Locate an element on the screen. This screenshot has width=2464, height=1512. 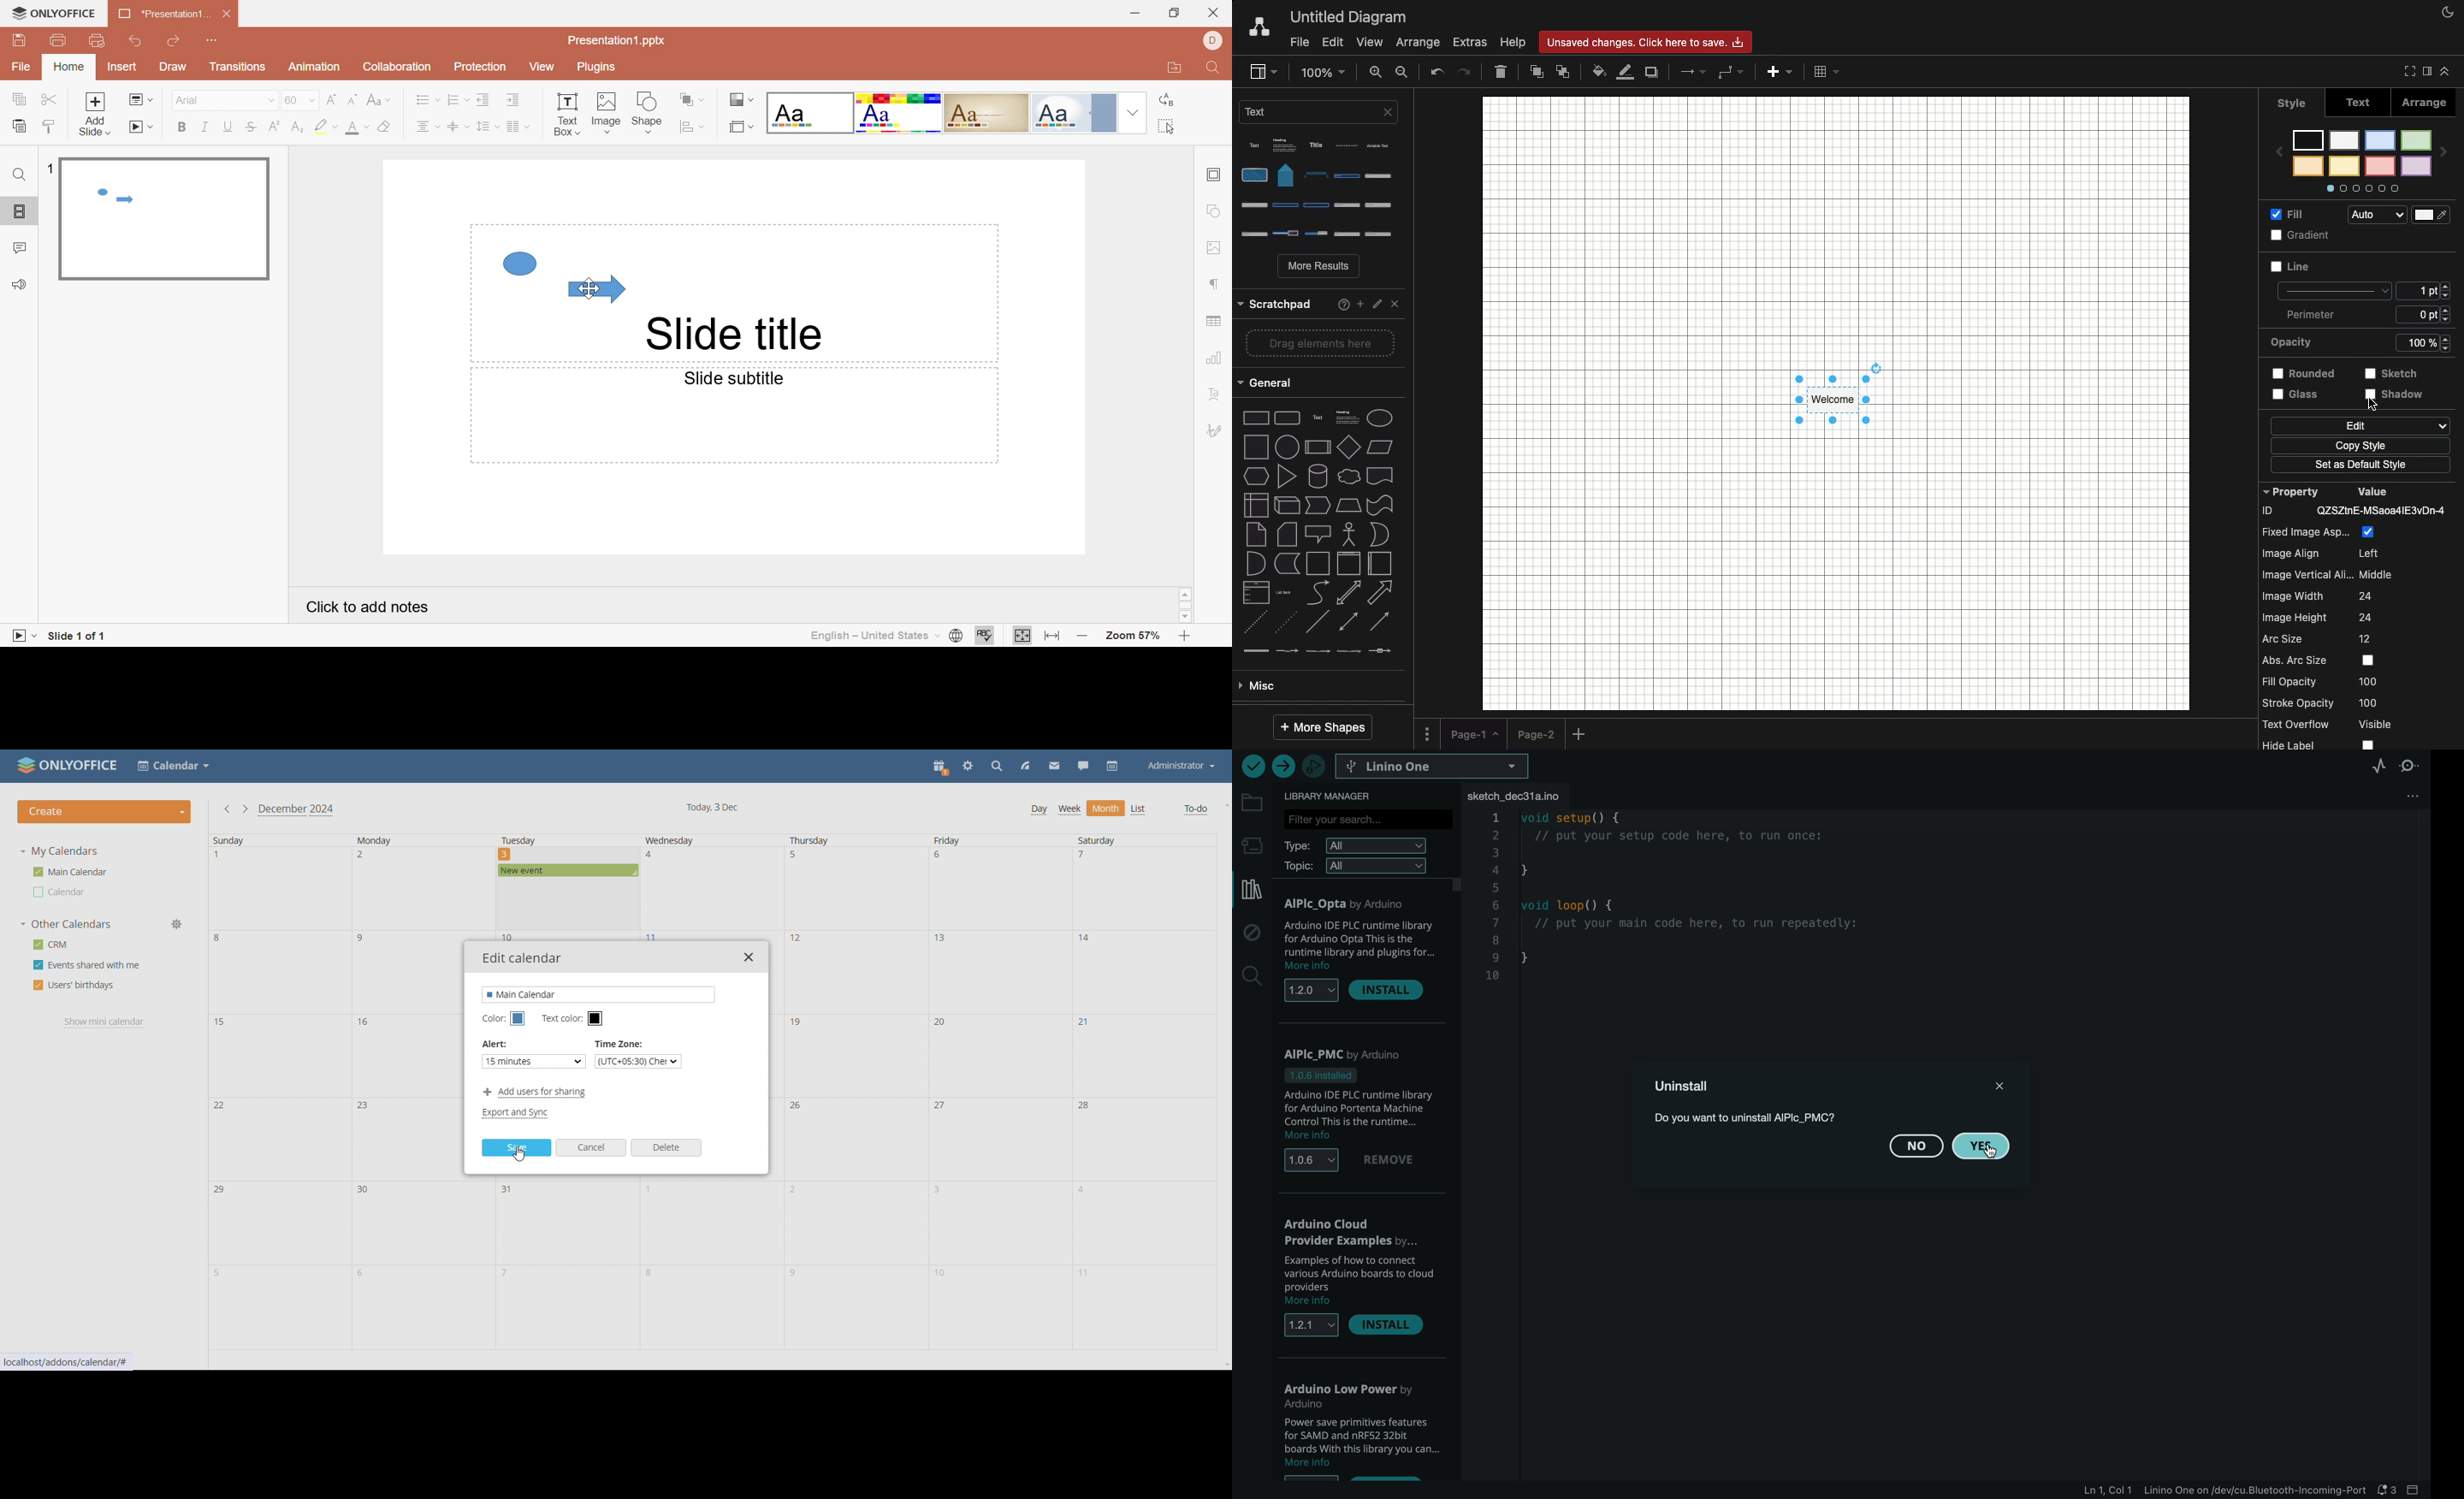
Slide 1 of 1 is located at coordinates (80, 636).